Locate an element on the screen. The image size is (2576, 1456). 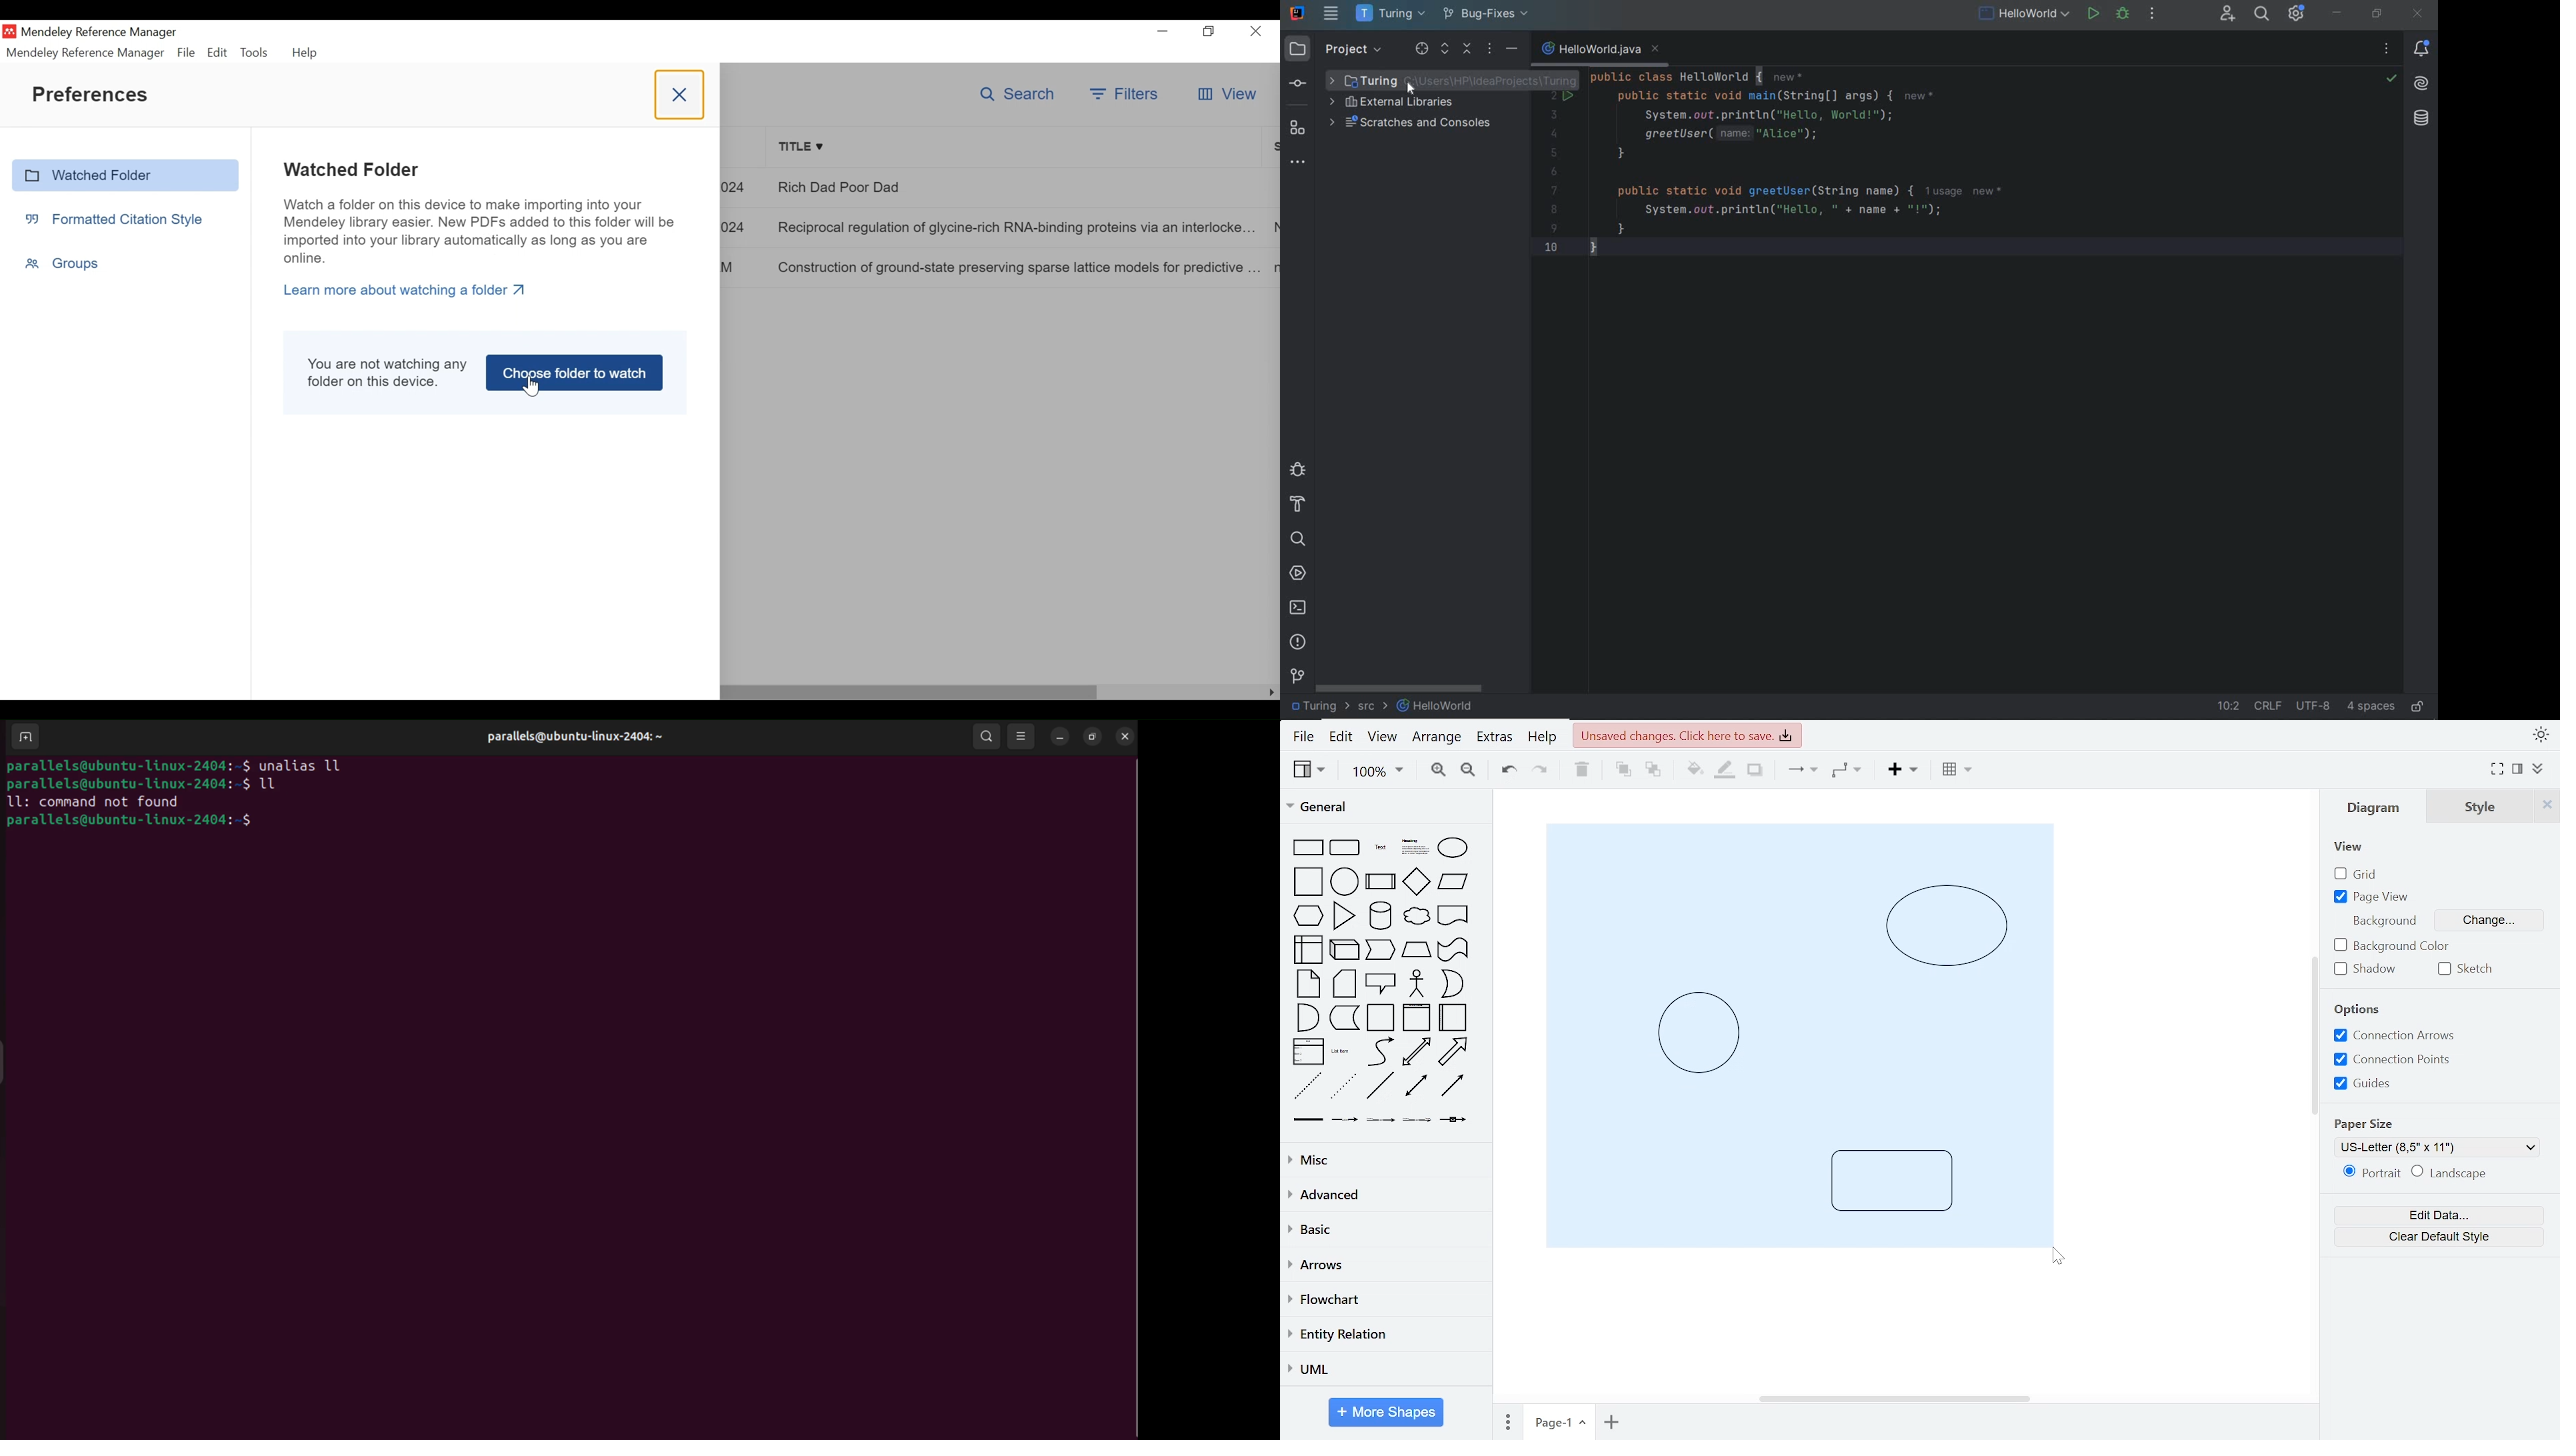
Horizontal Scroll bar is located at coordinates (909, 692).